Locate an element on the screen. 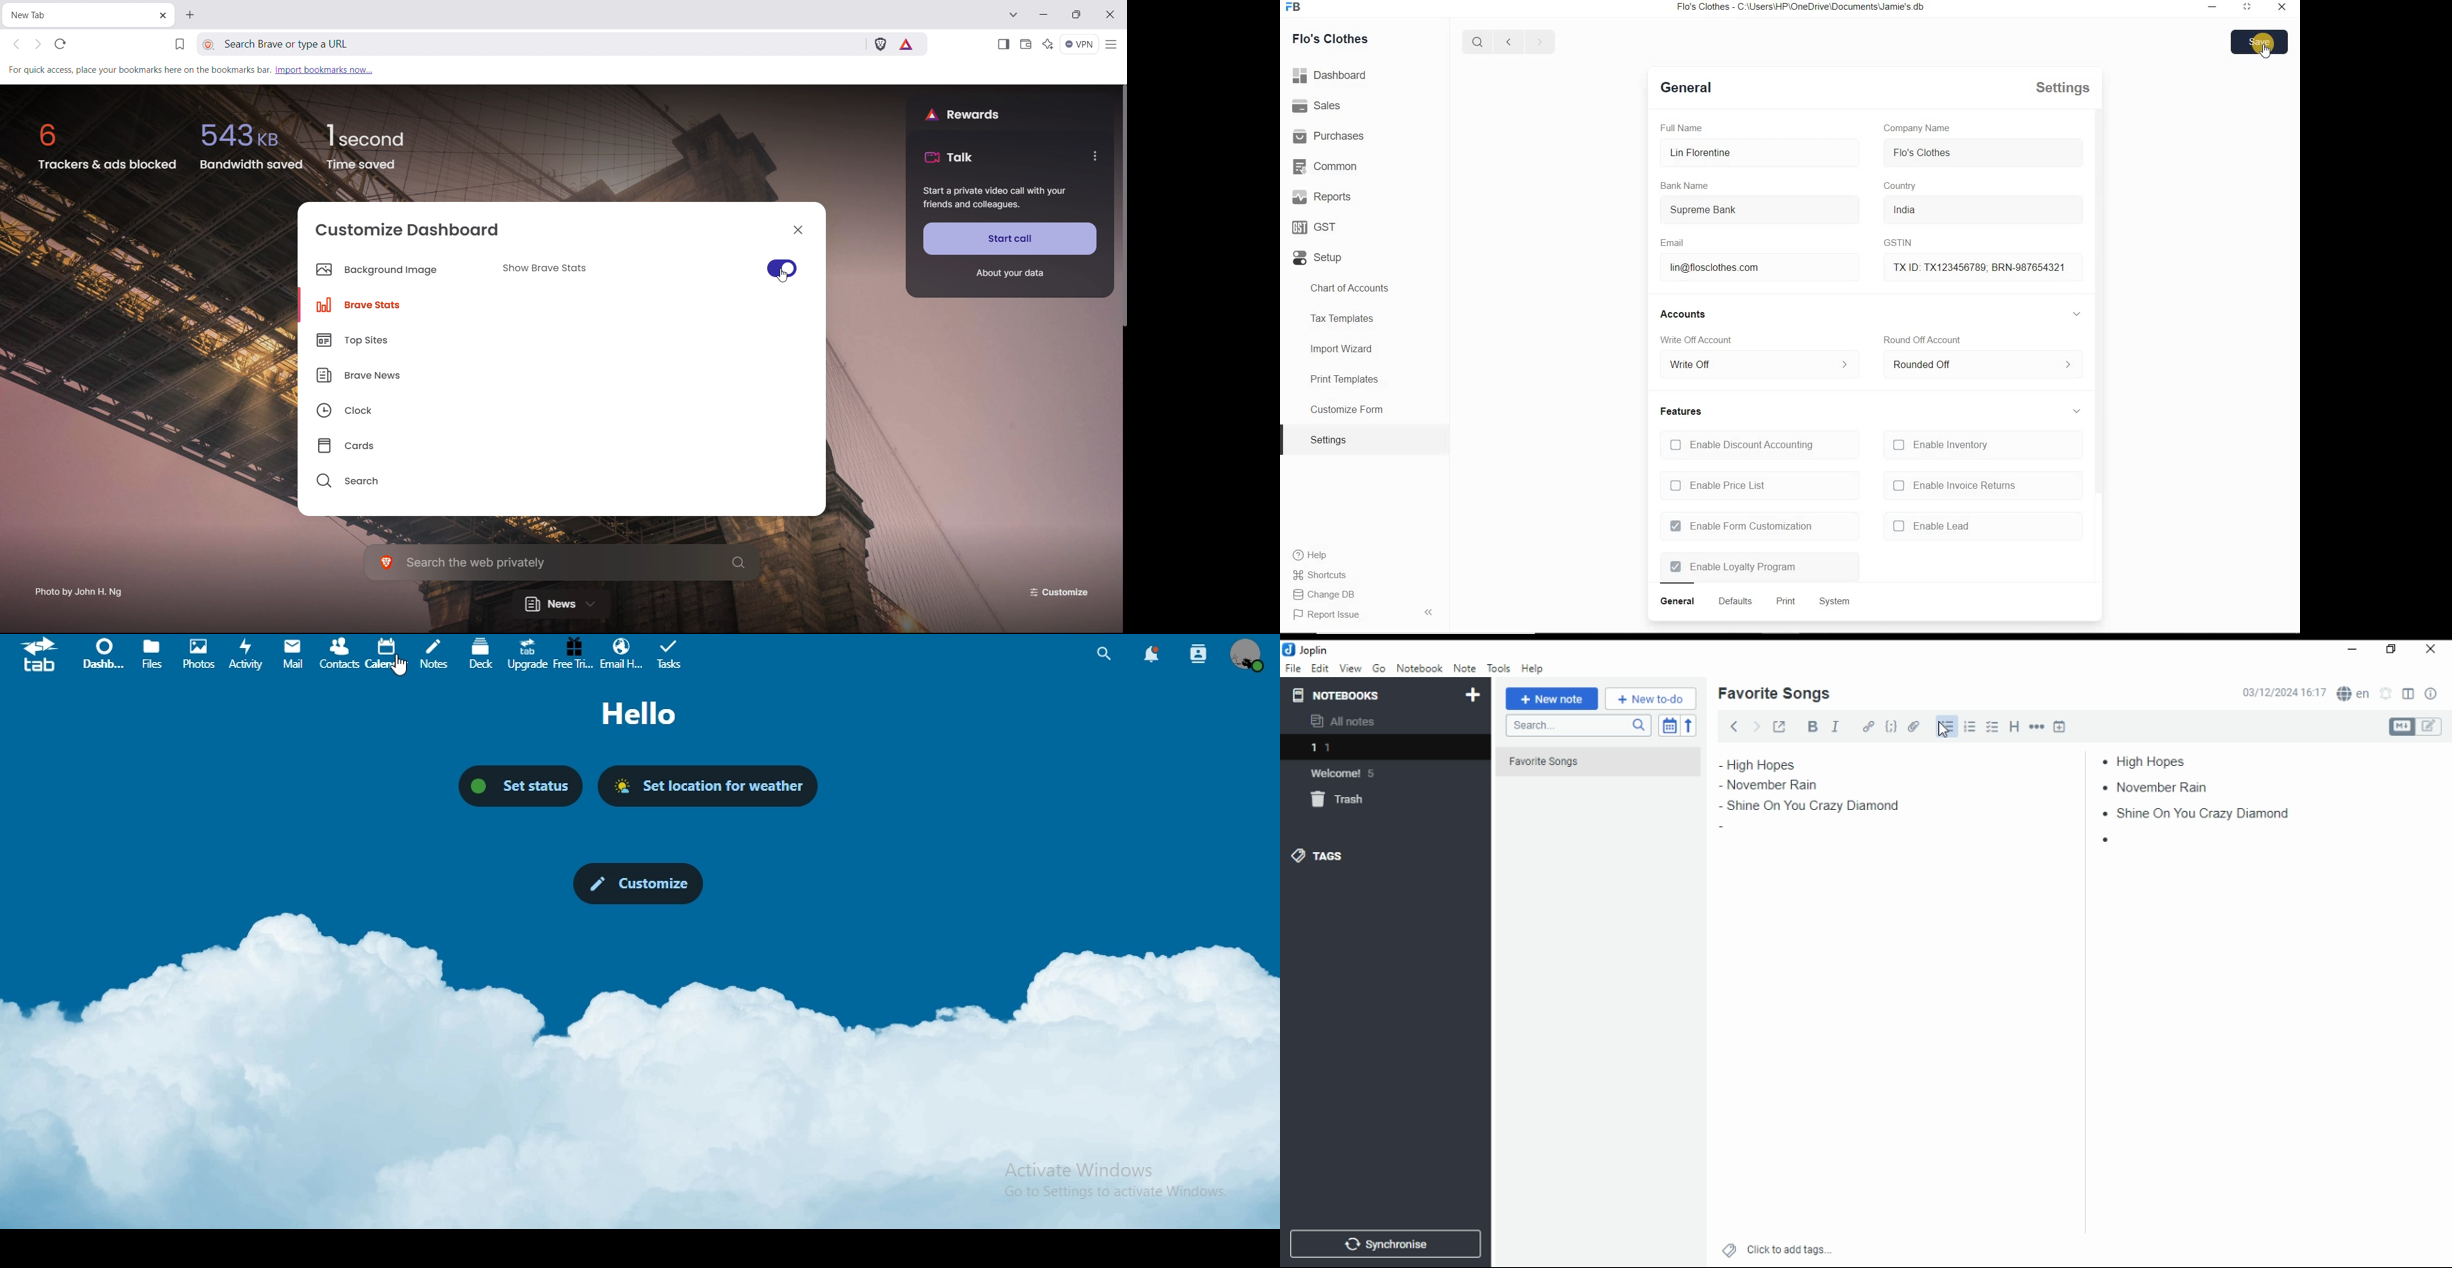  Common is located at coordinates (1328, 167).